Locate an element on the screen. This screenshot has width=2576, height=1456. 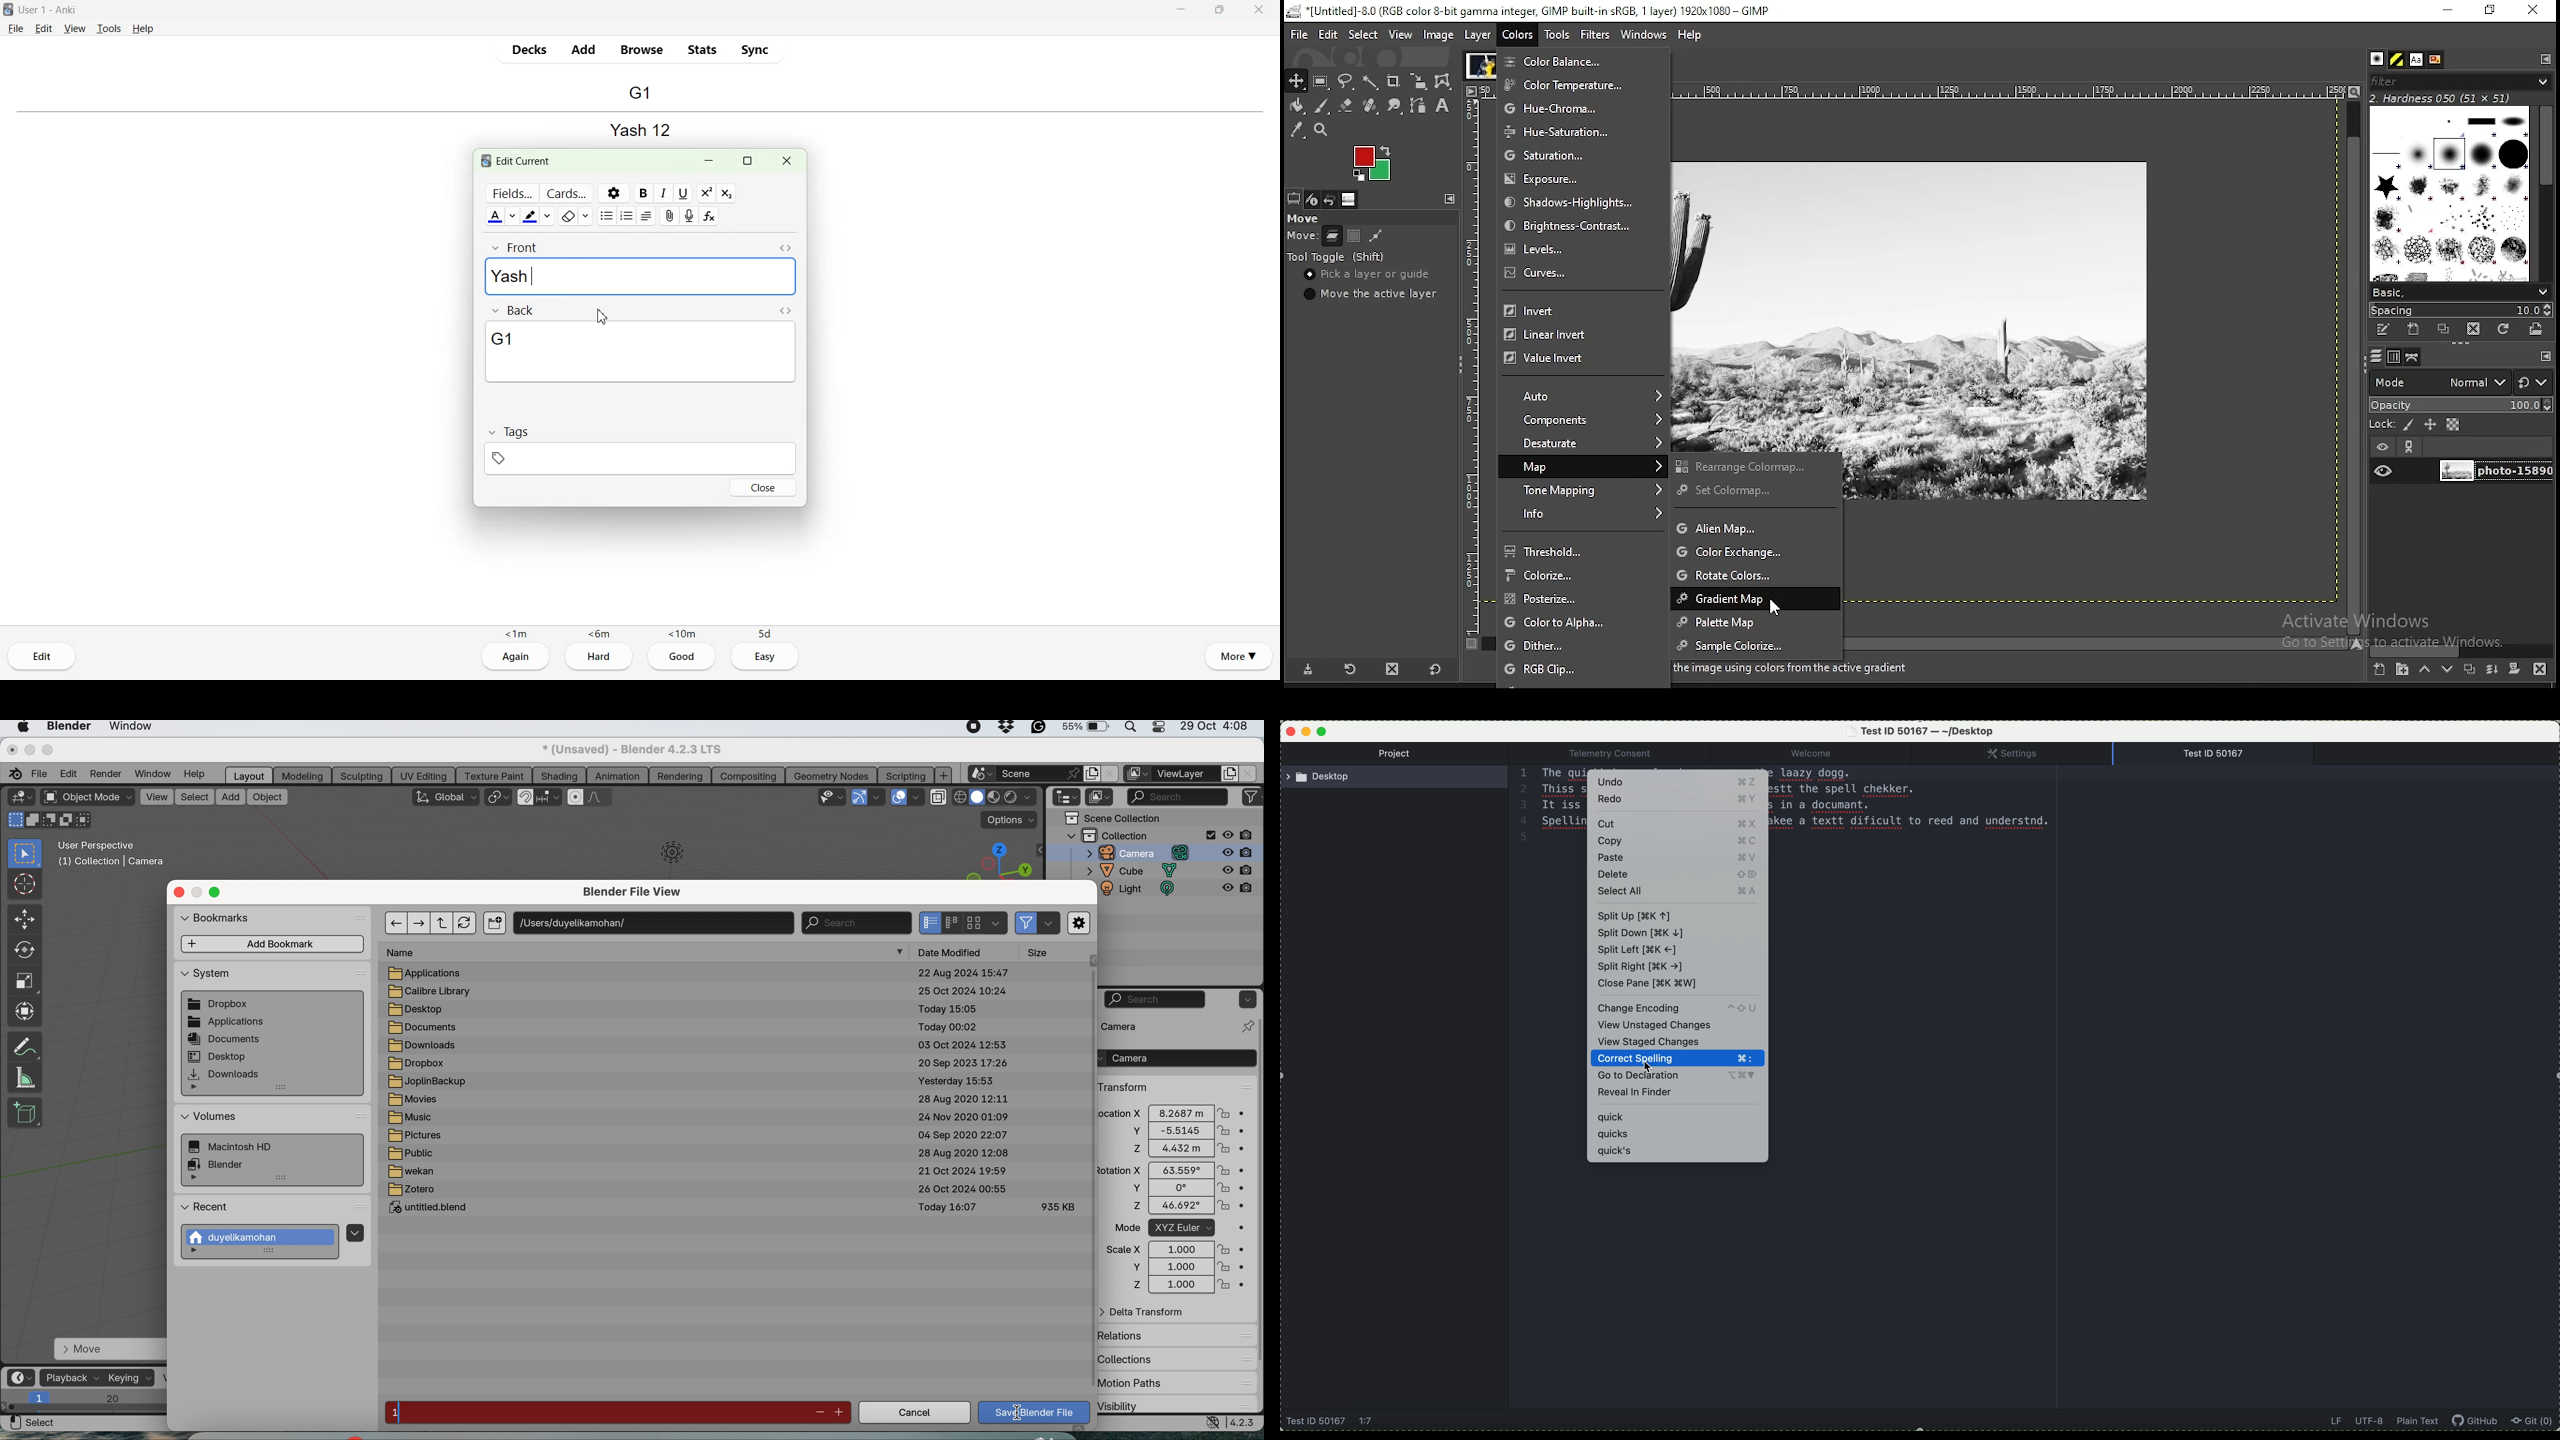
new layer group is located at coordinates (2401, 670).